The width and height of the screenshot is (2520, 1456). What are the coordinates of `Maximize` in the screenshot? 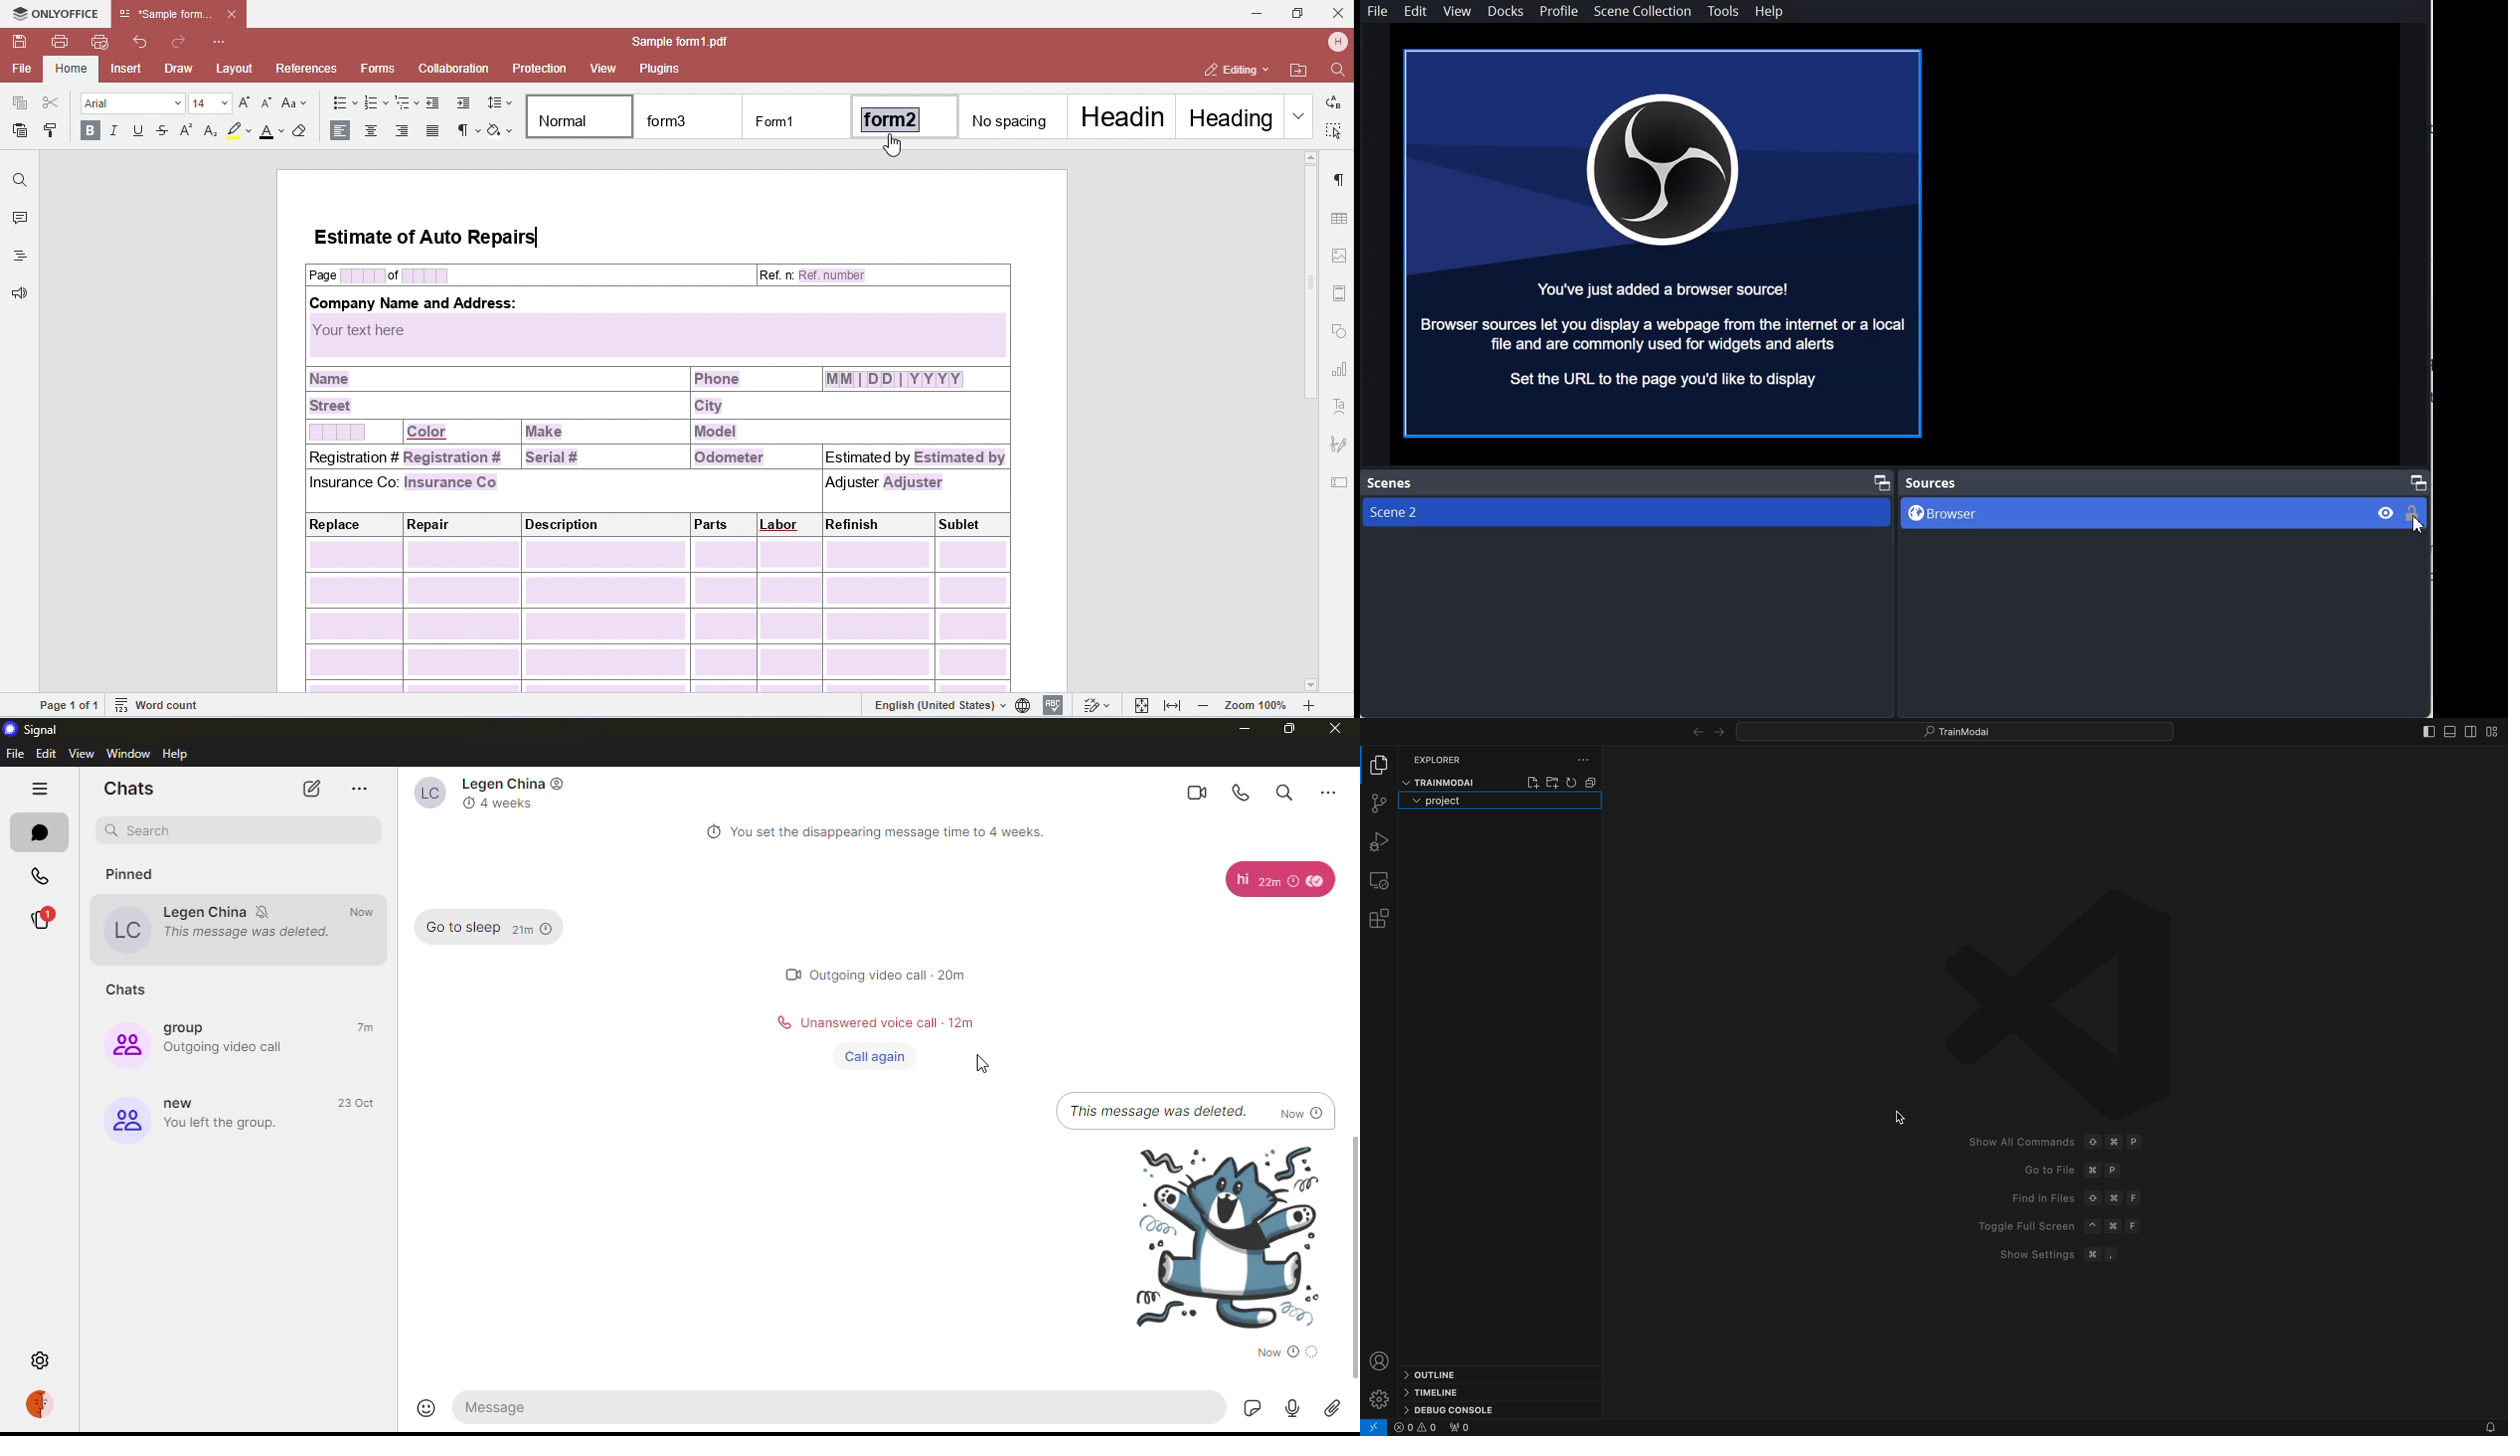 It's located at (1882, 481).